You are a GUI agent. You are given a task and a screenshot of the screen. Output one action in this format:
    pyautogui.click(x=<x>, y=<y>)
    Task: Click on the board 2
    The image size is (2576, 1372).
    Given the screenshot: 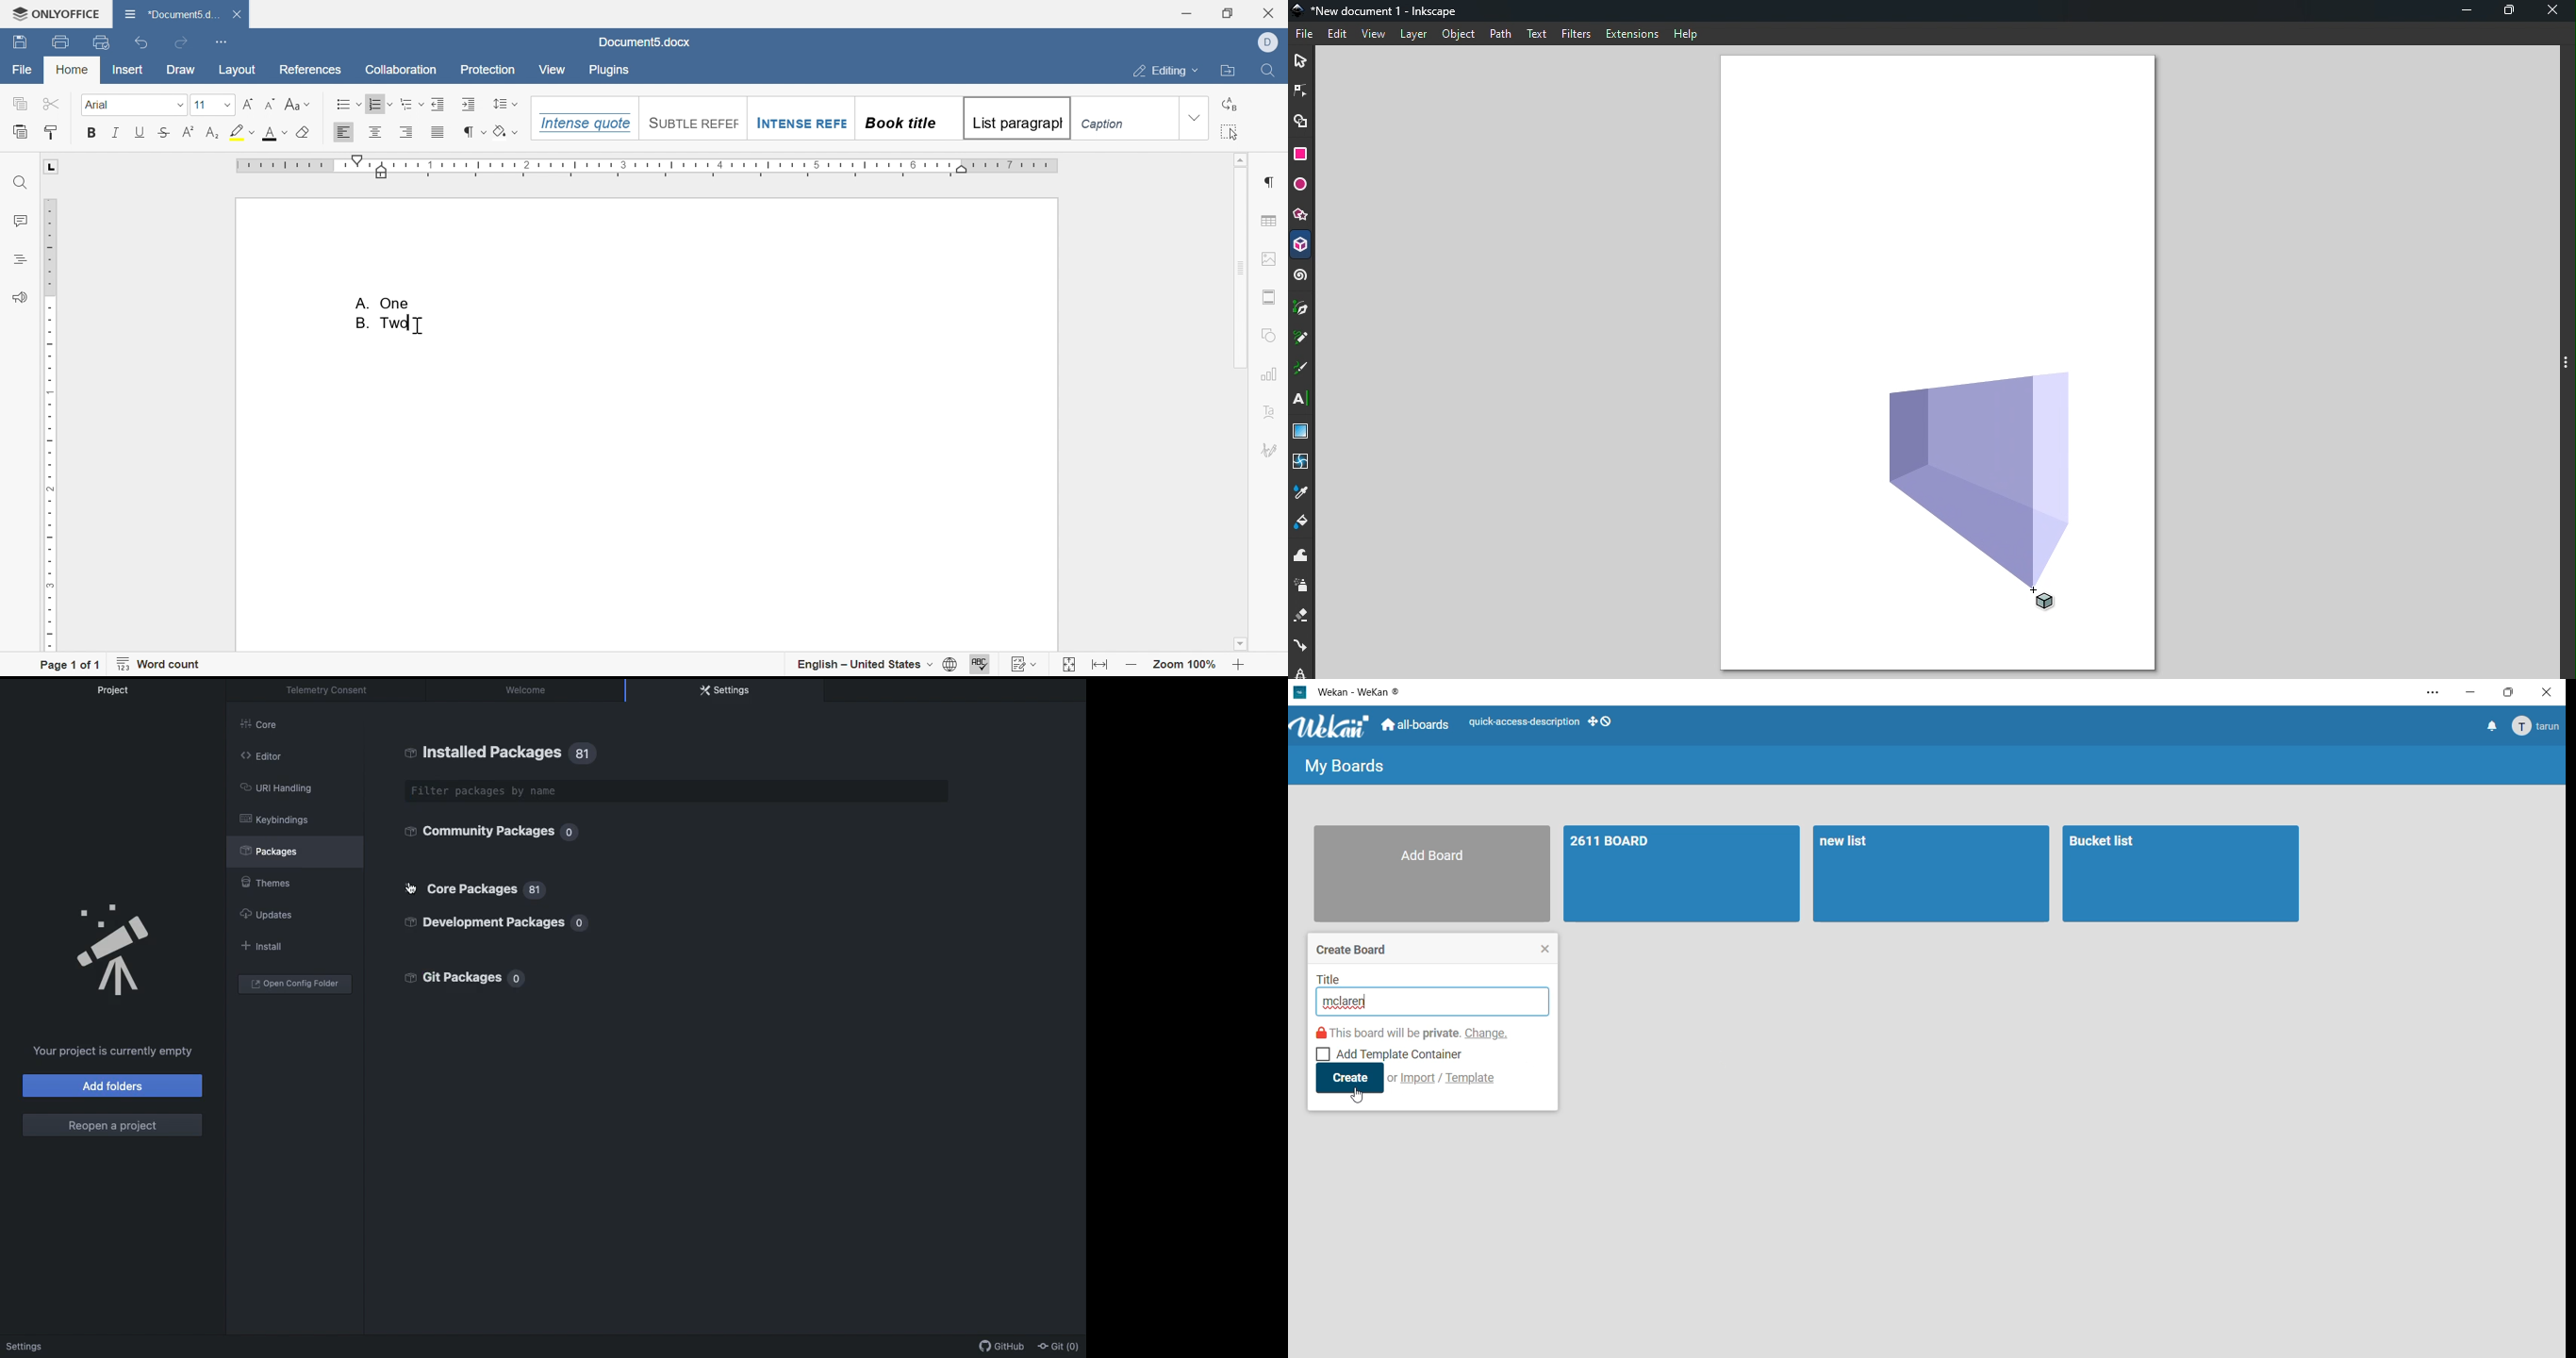 What is the action you would take?
    pyautogui.click(x=1932, y=875)
    